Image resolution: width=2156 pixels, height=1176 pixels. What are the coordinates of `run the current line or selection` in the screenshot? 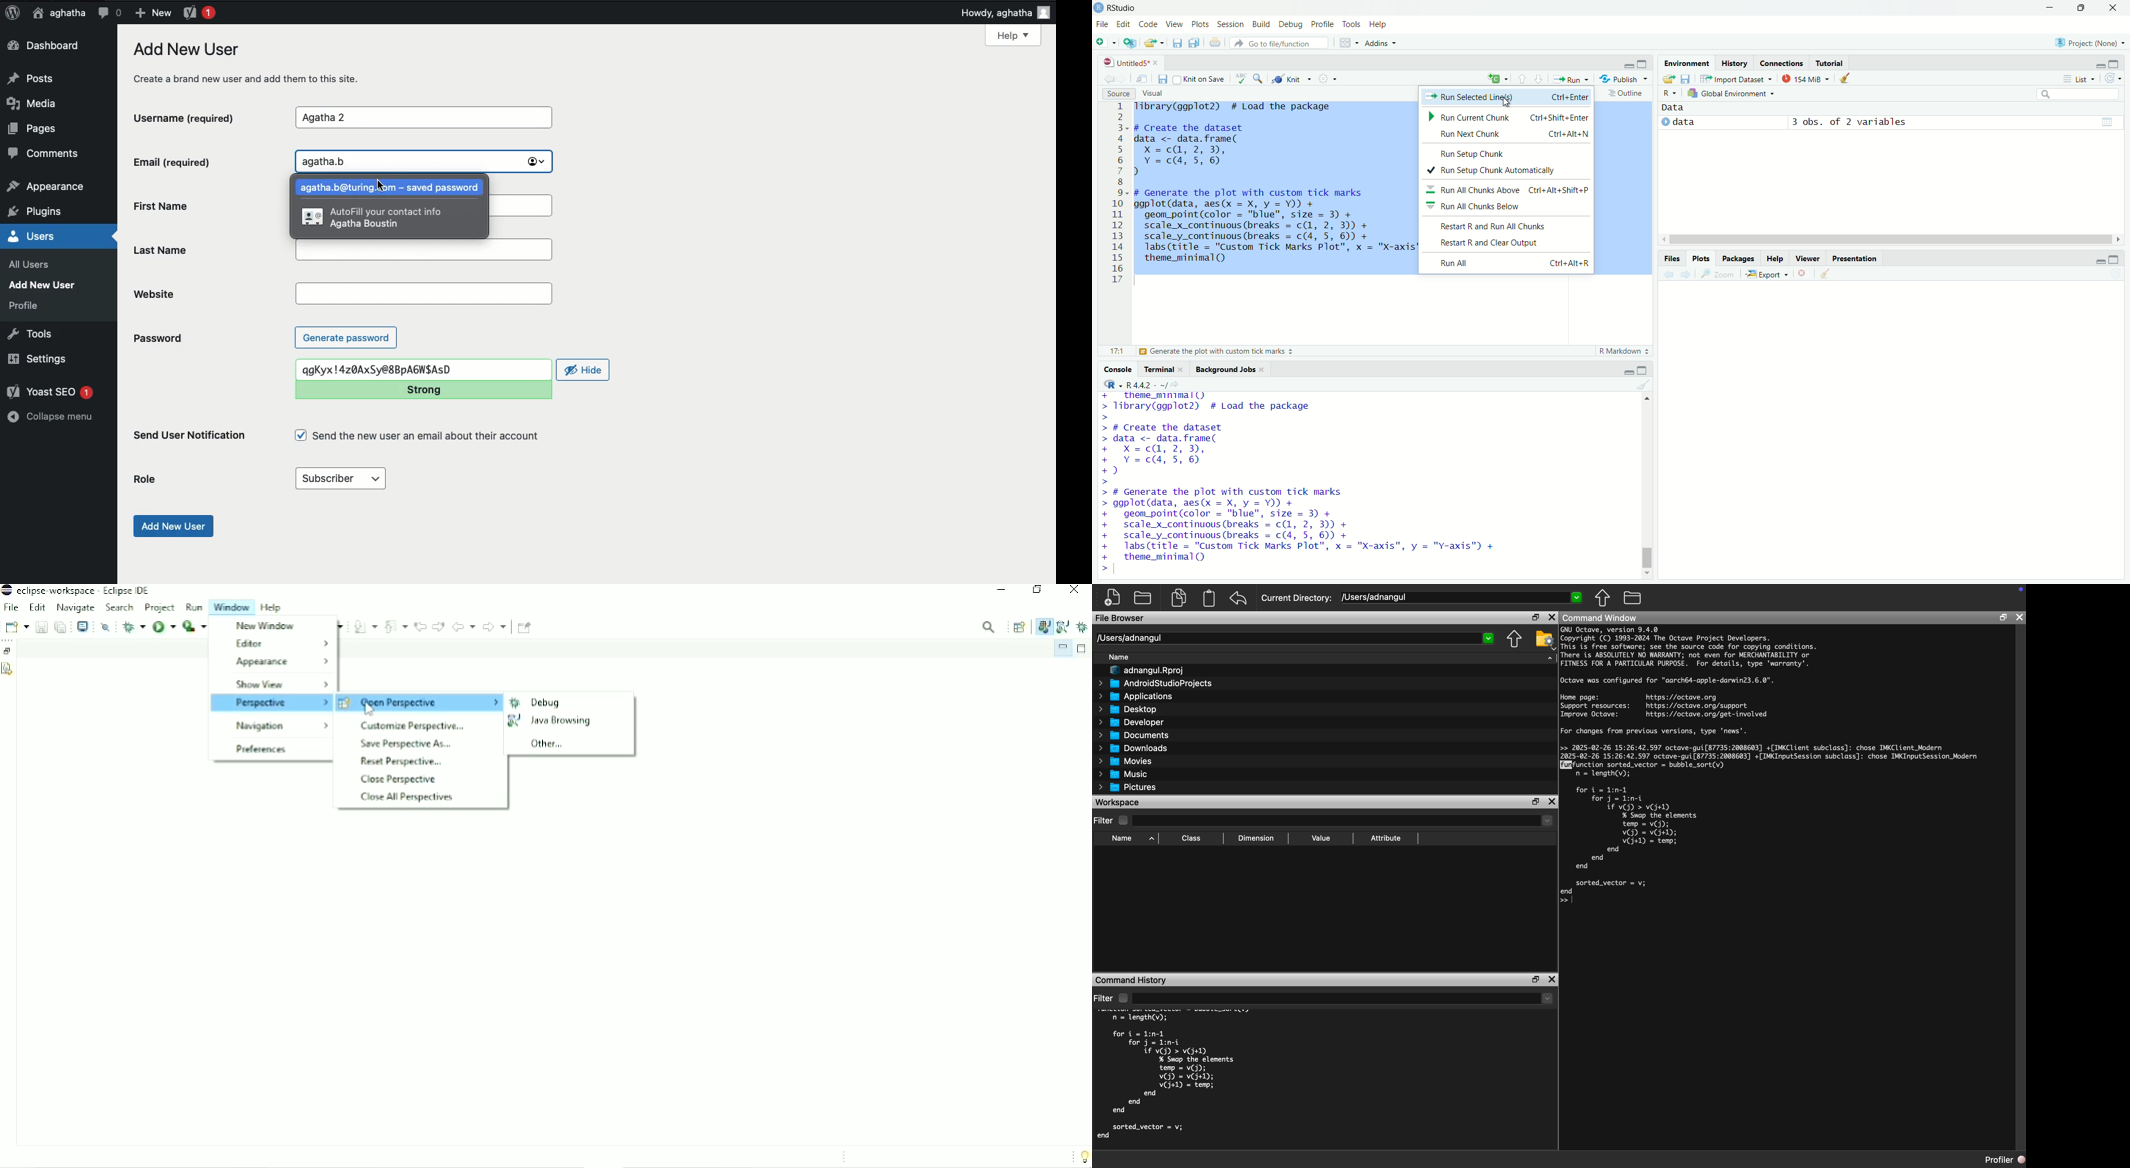 It's located at (1574, 79).